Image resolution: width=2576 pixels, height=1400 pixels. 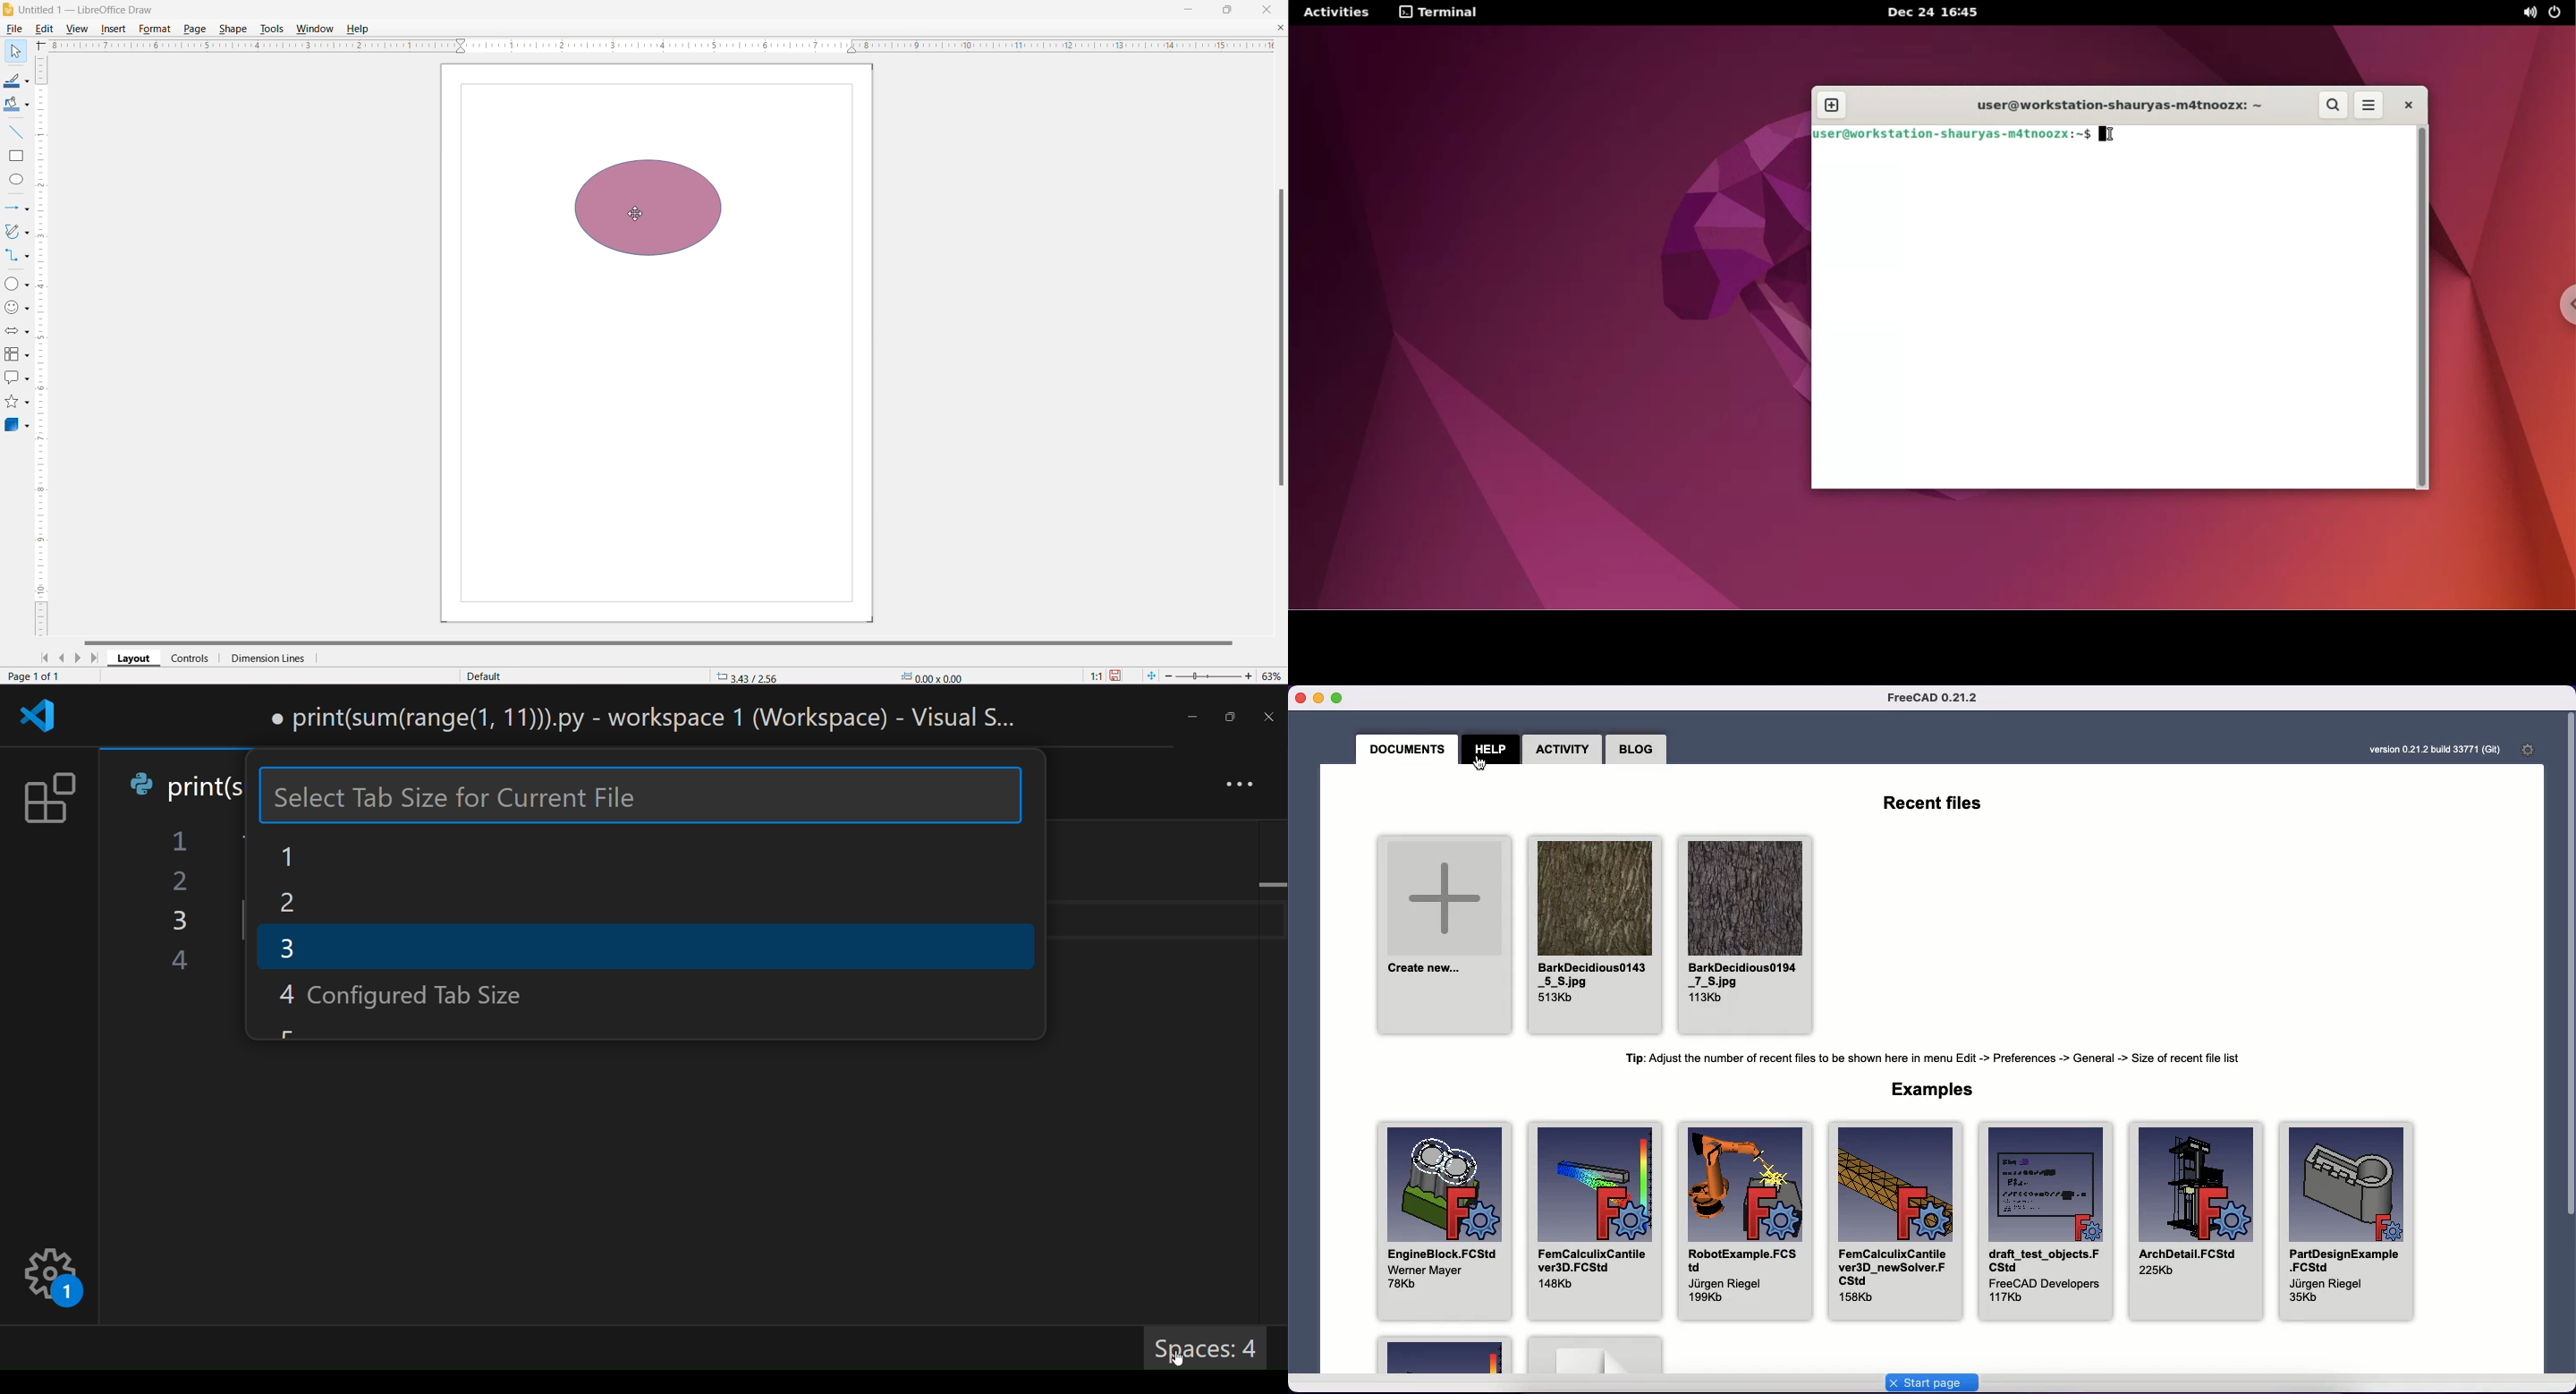 What do you see at coordinates (1442, 1223) in the screenshot?
I see `EngineBlock.FCStd` at bounding box center [1442, 1223].